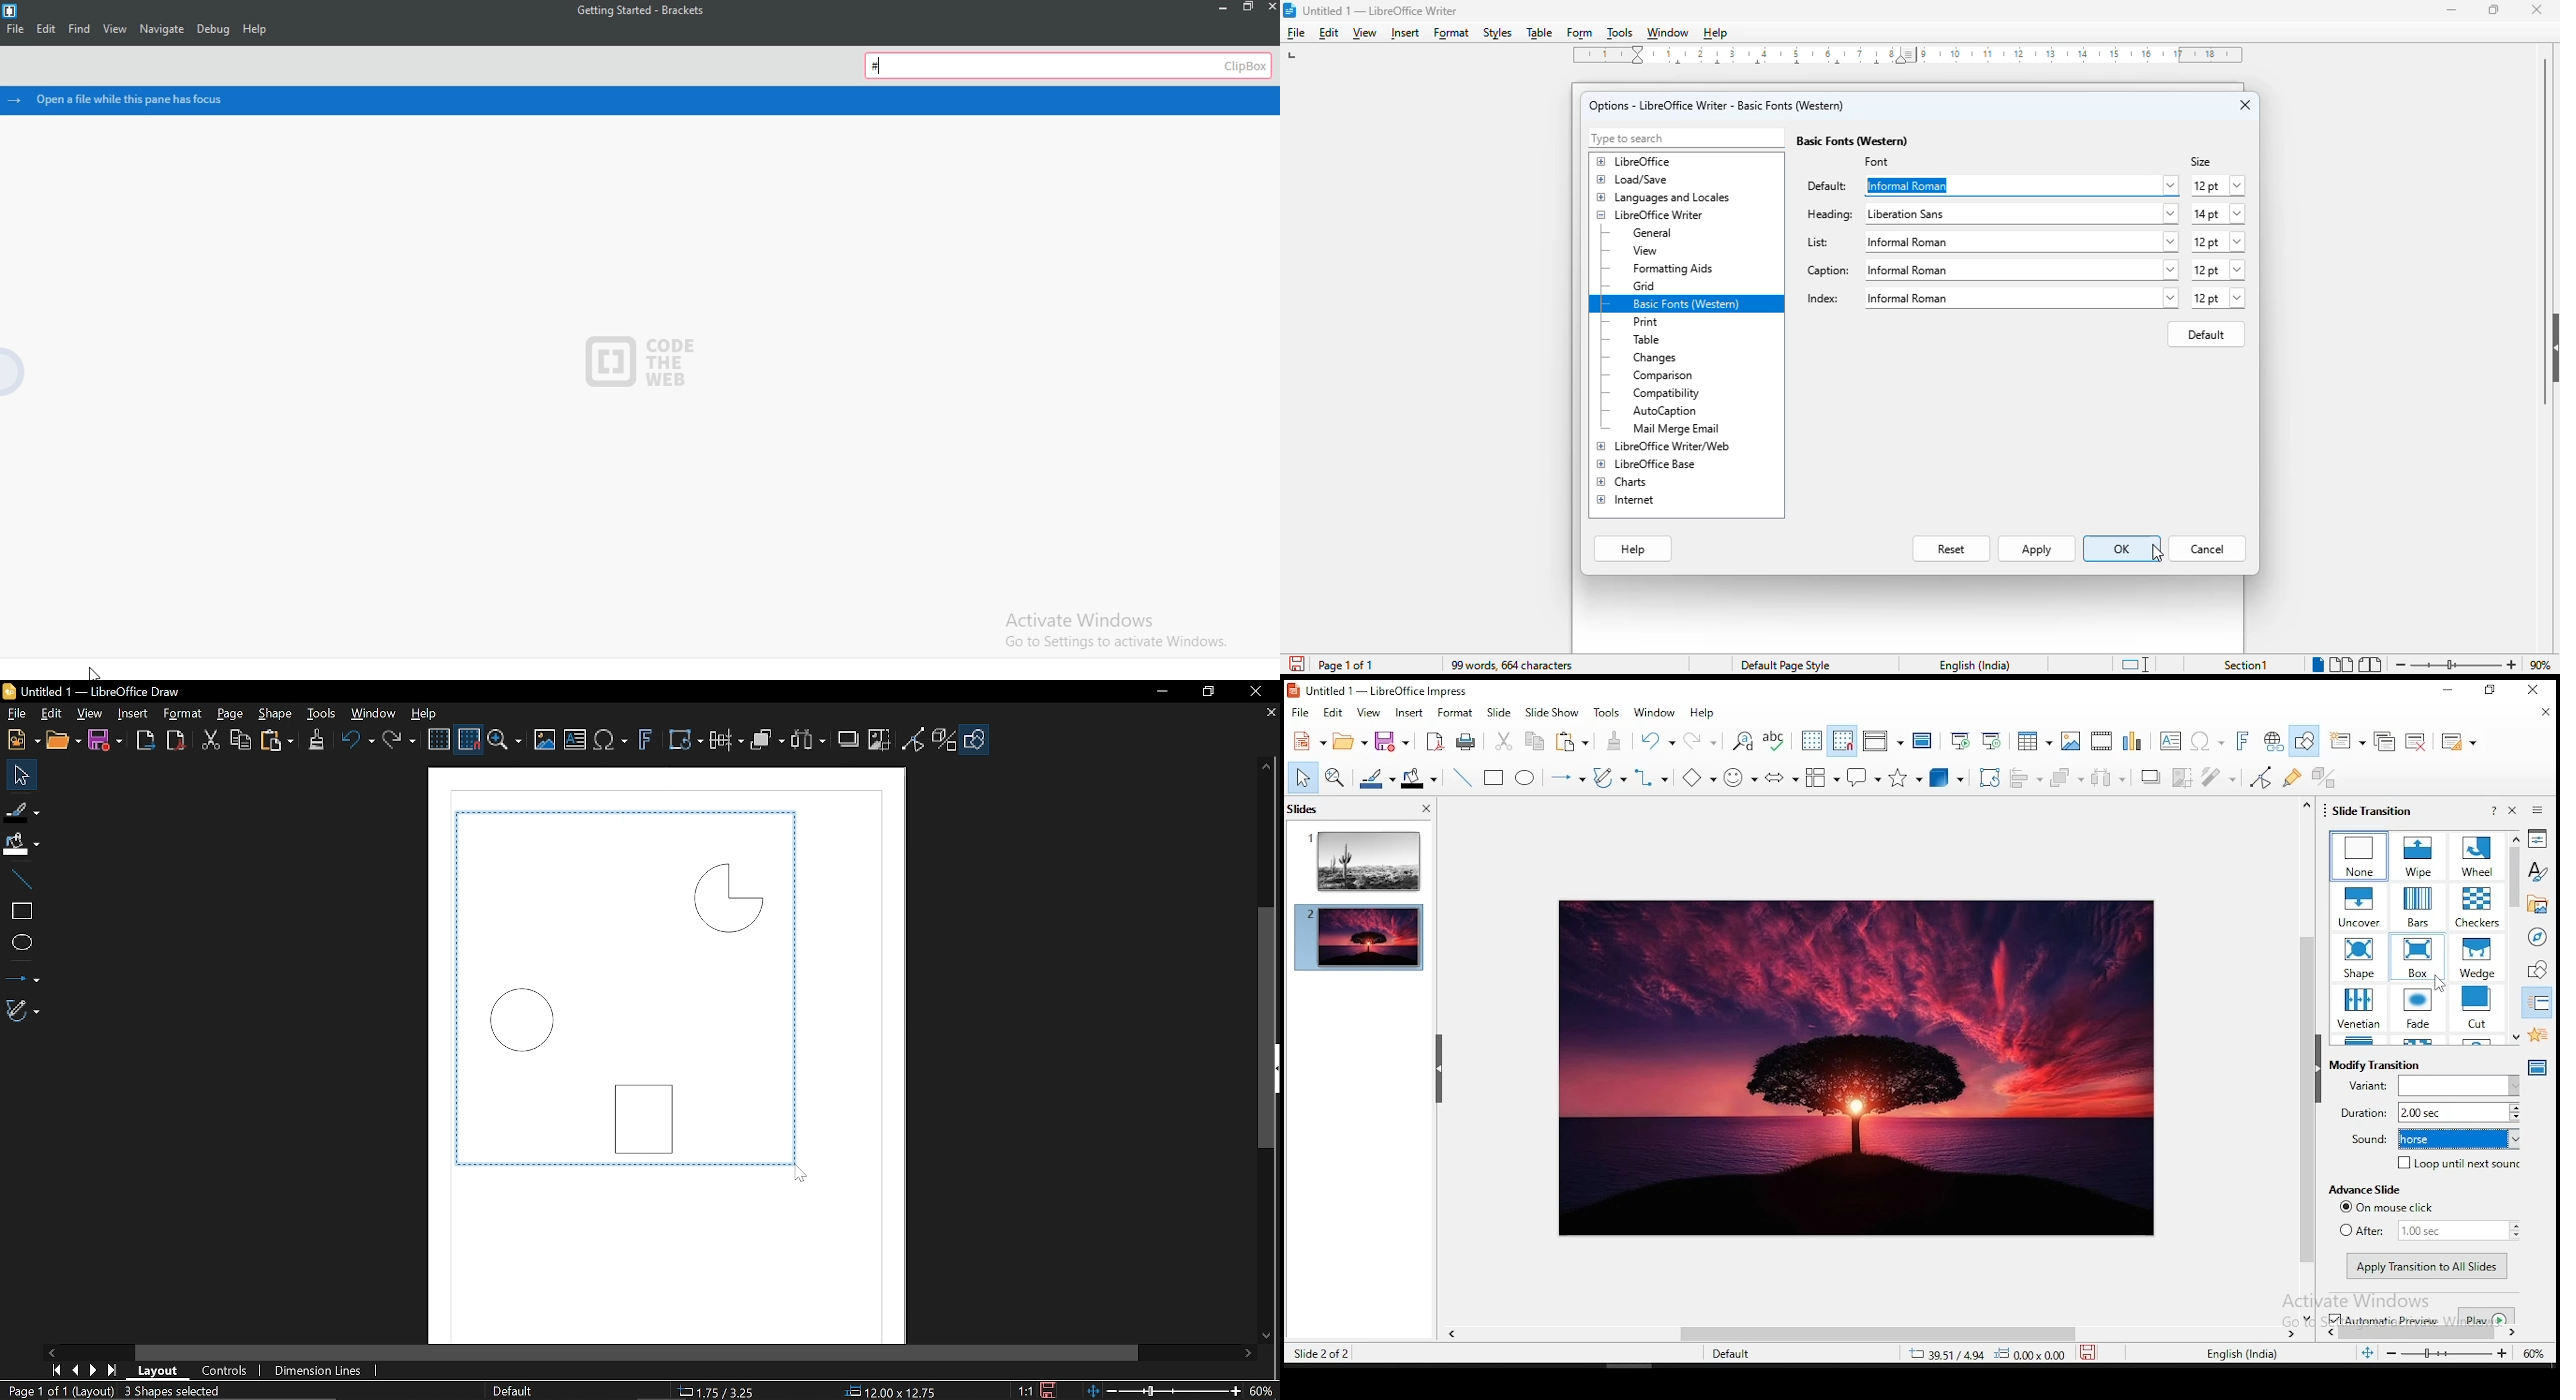 This screenshot has width=2576, height=1400. Describe the element at coordinates (2360, 957) in the screenshot. I see `transition effects` at that location.